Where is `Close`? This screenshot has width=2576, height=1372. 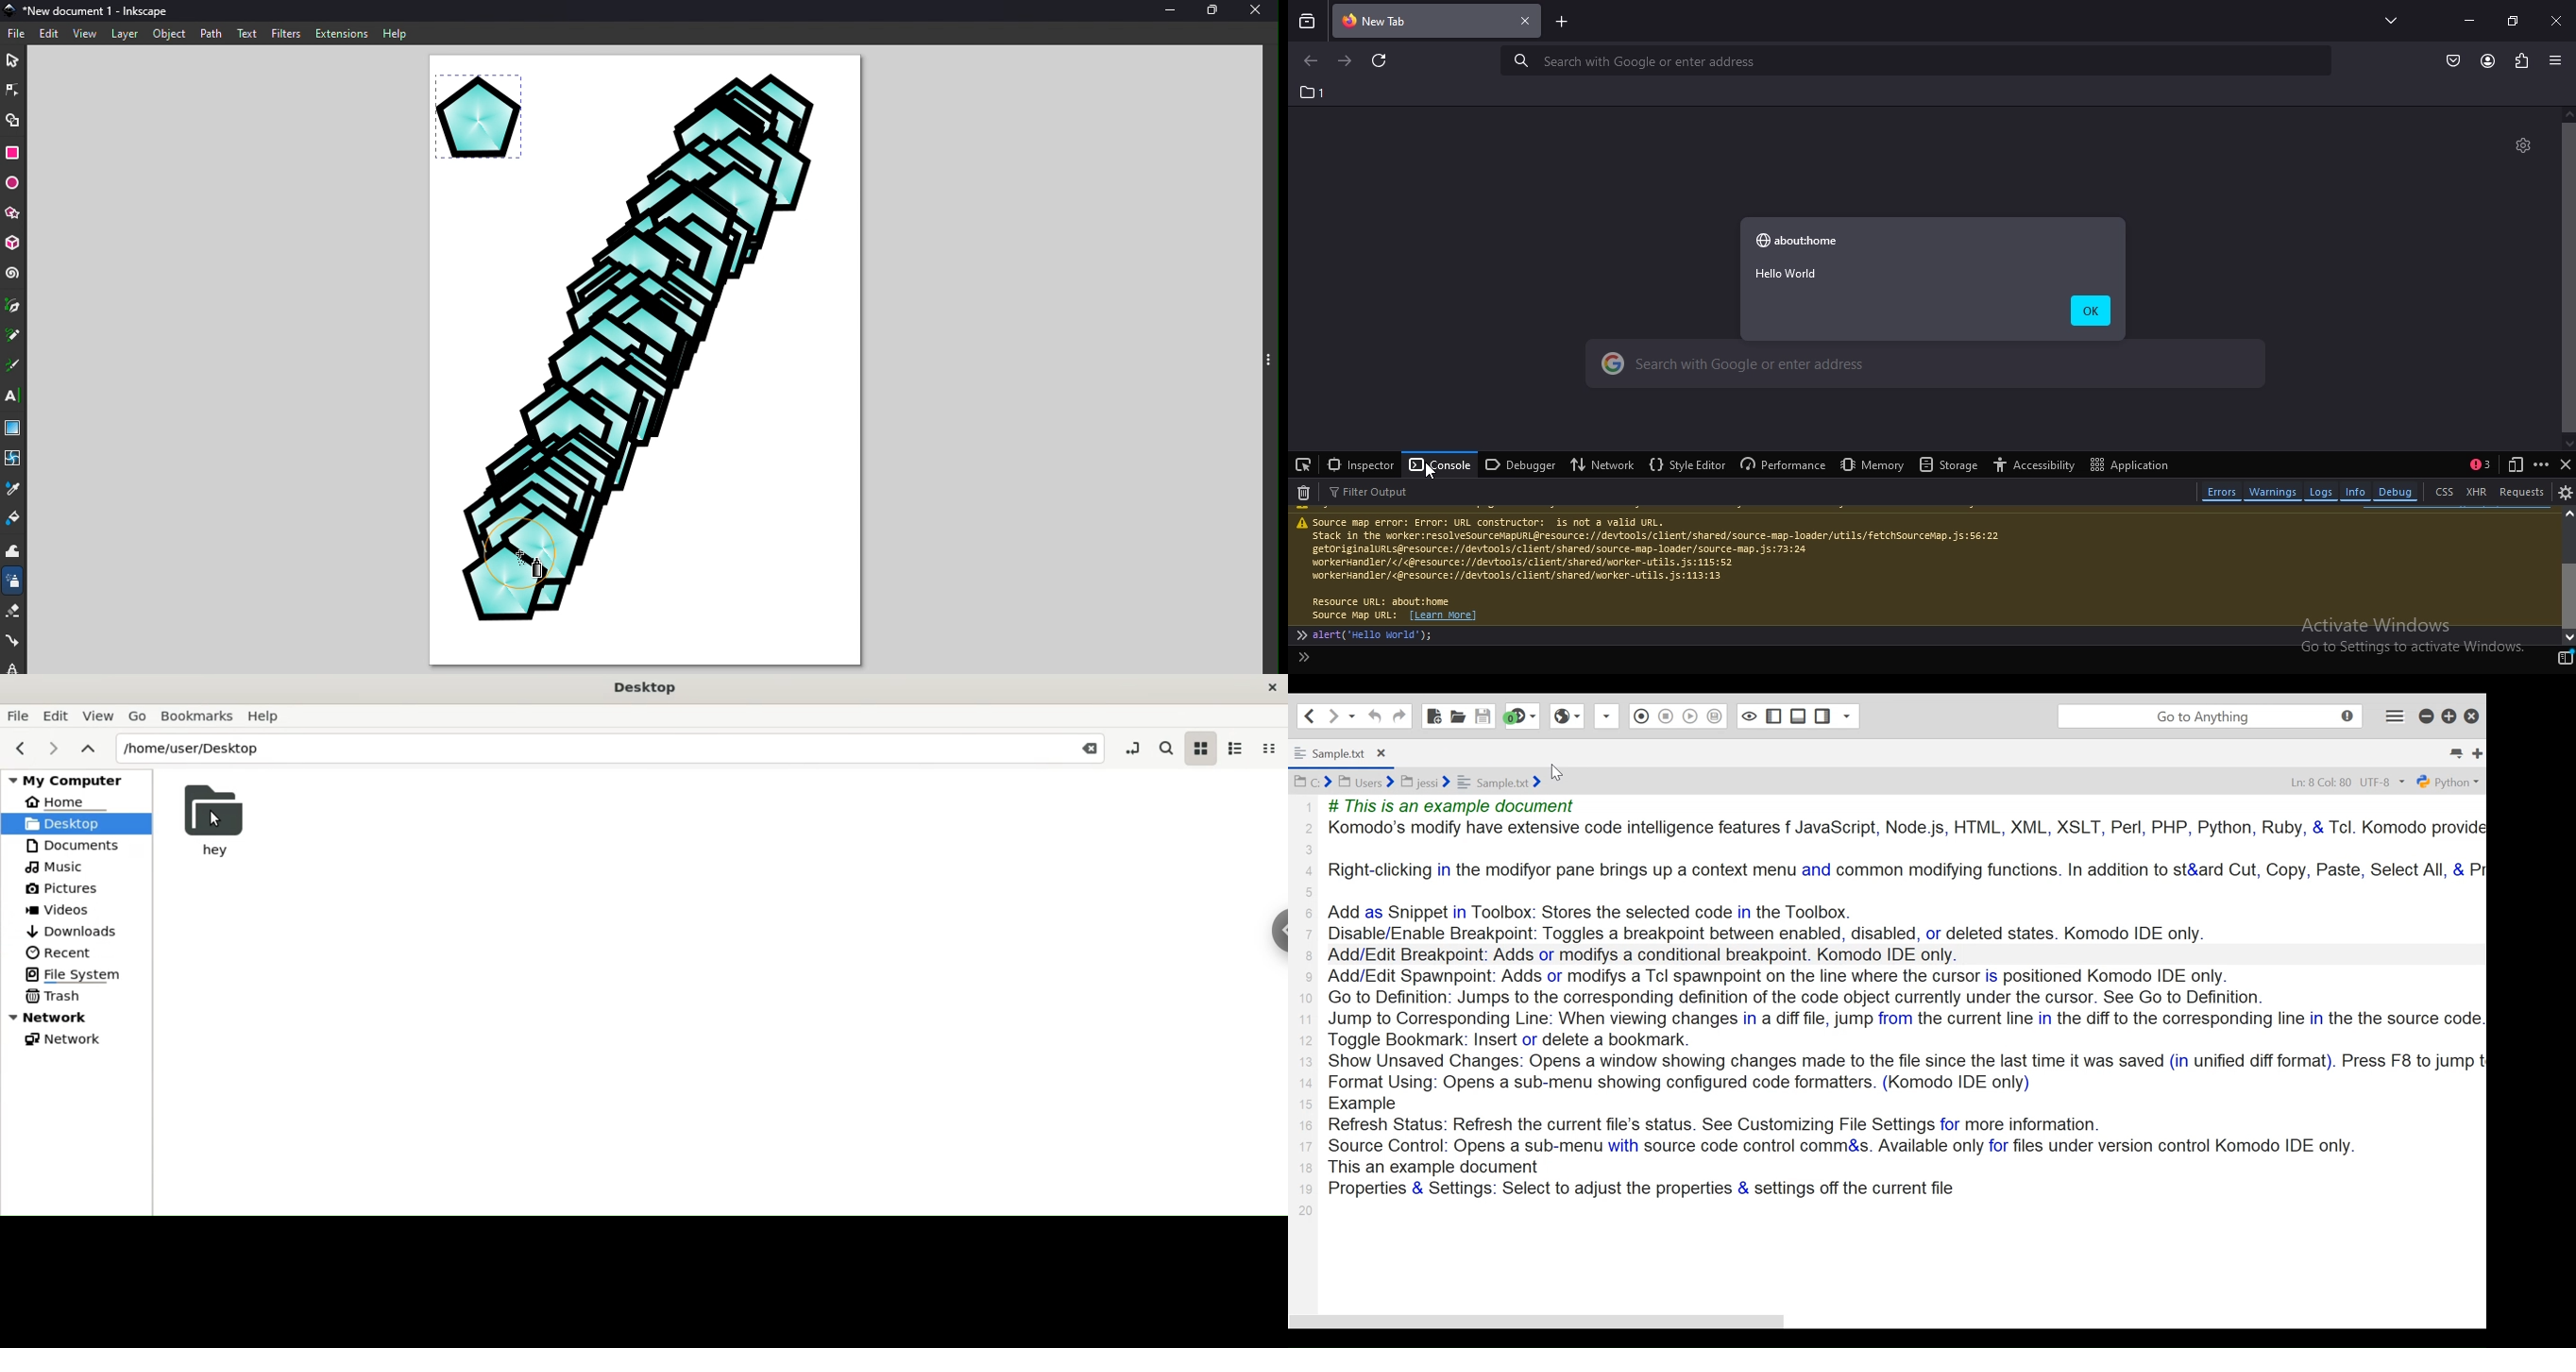
Close is located at coordinates (1380, 751).